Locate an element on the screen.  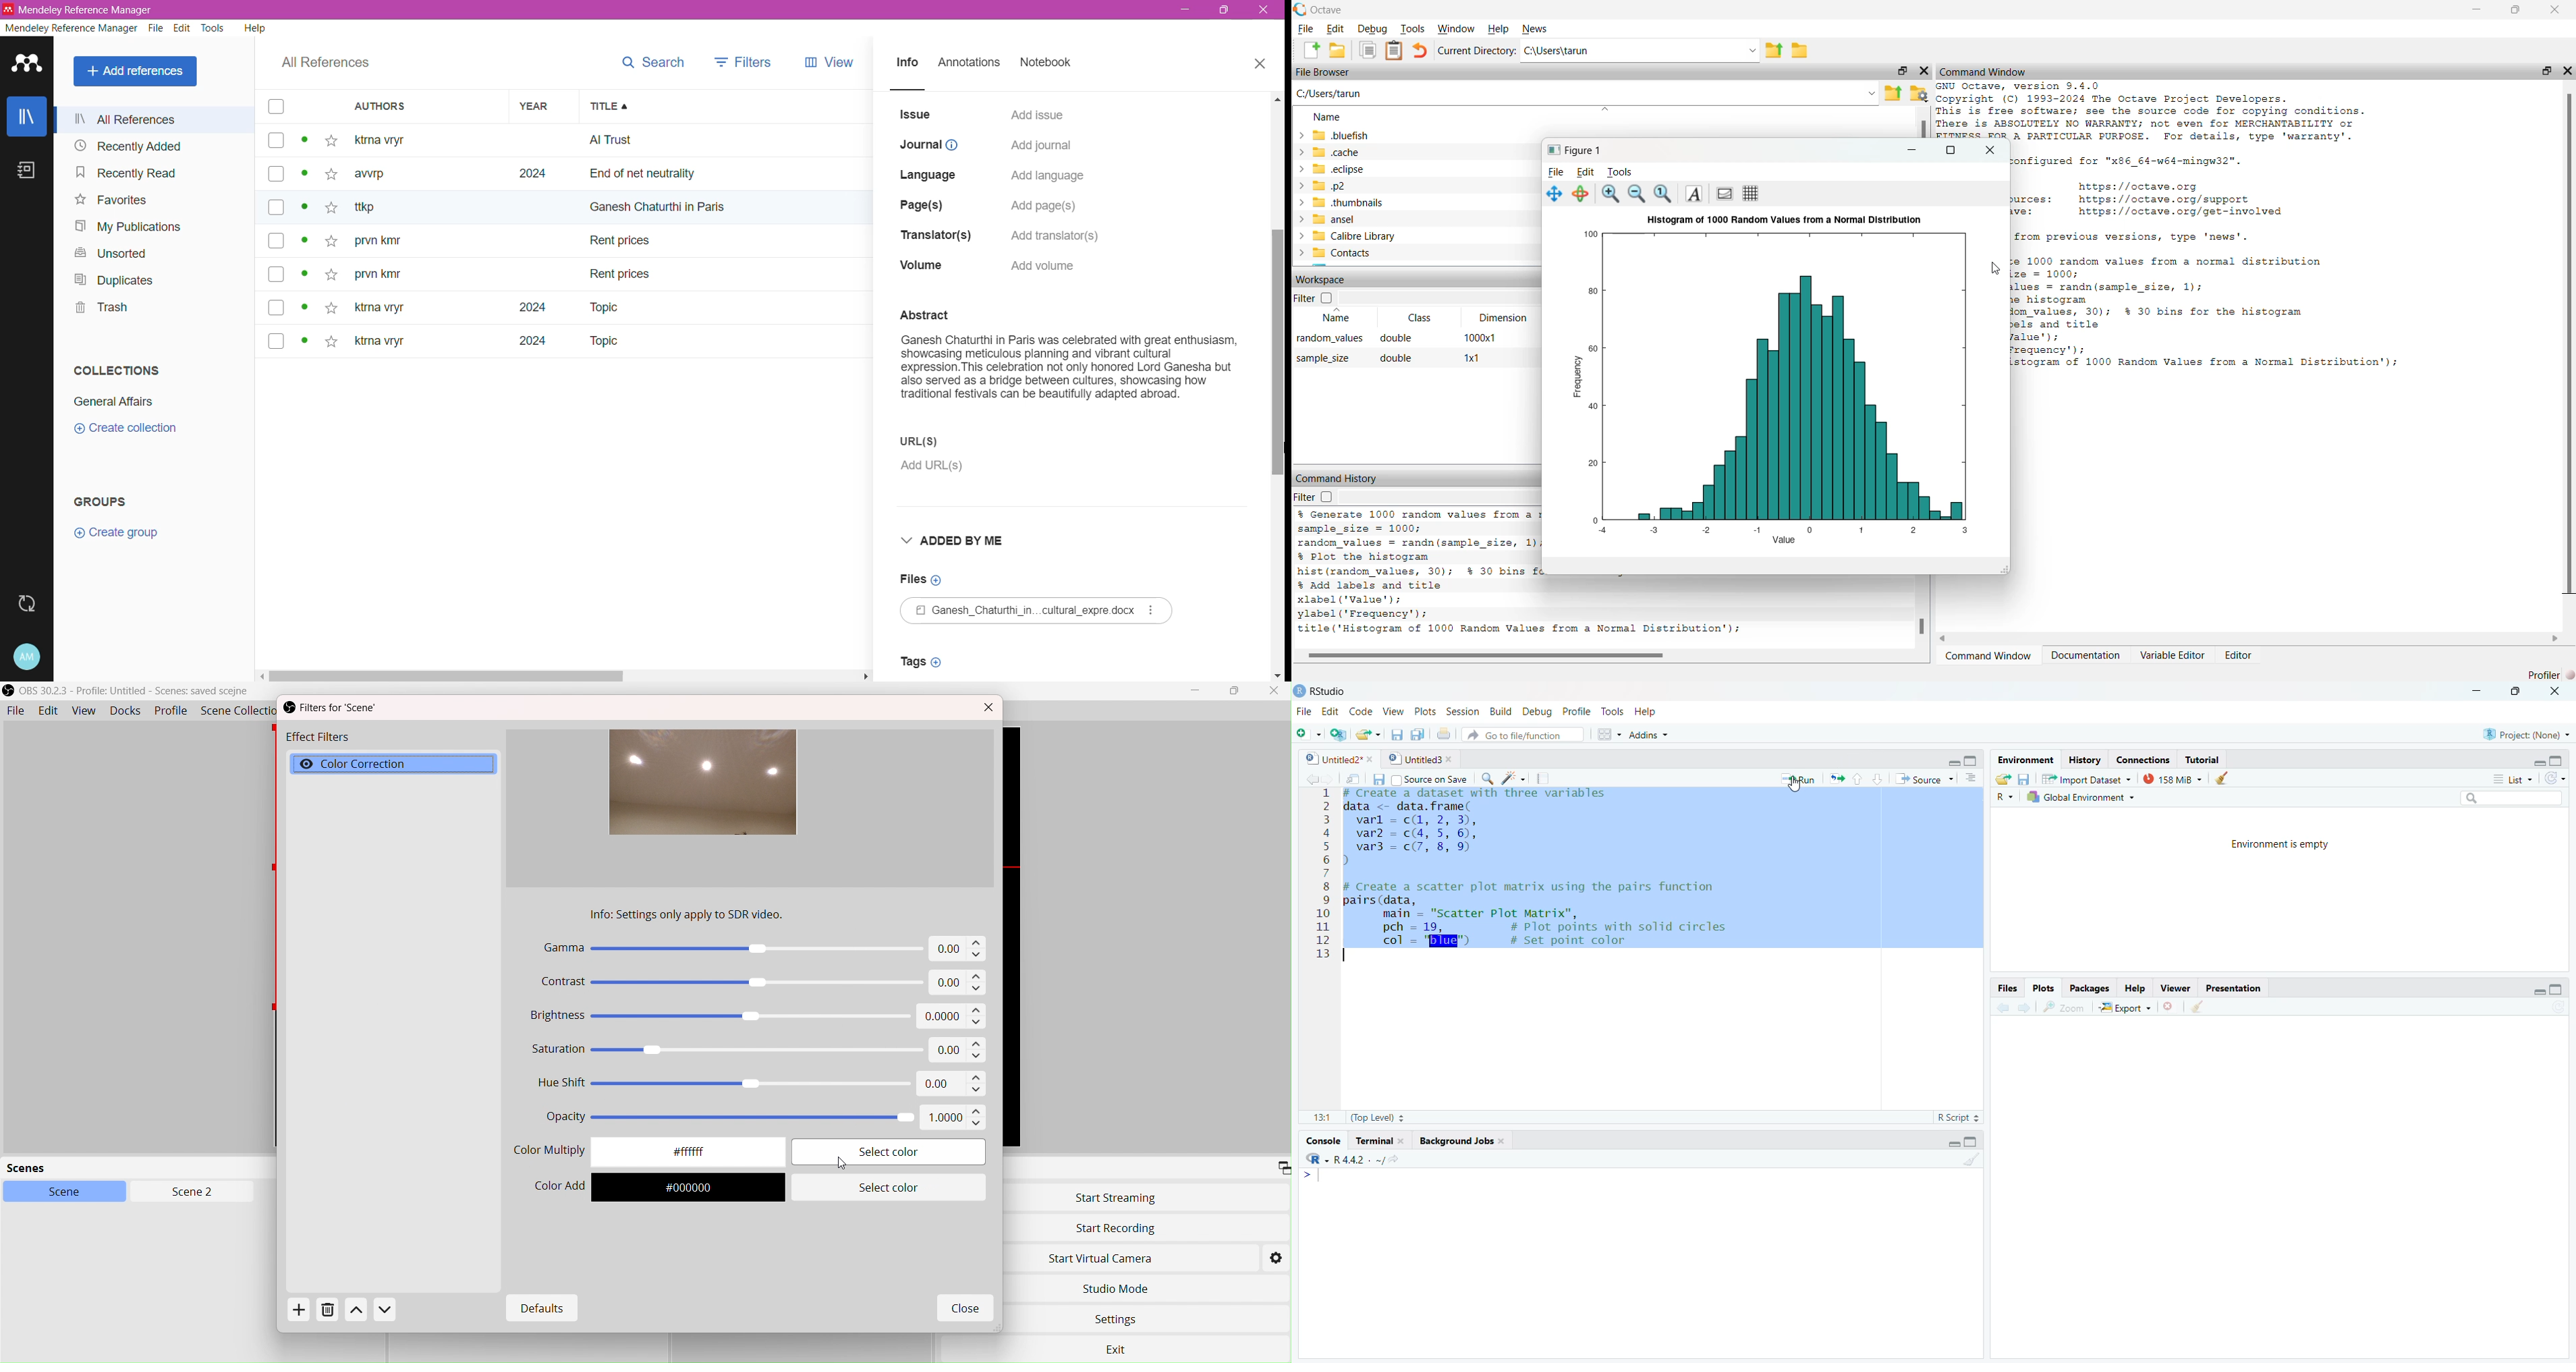
156 mb is located at coordinates (2174, 779).